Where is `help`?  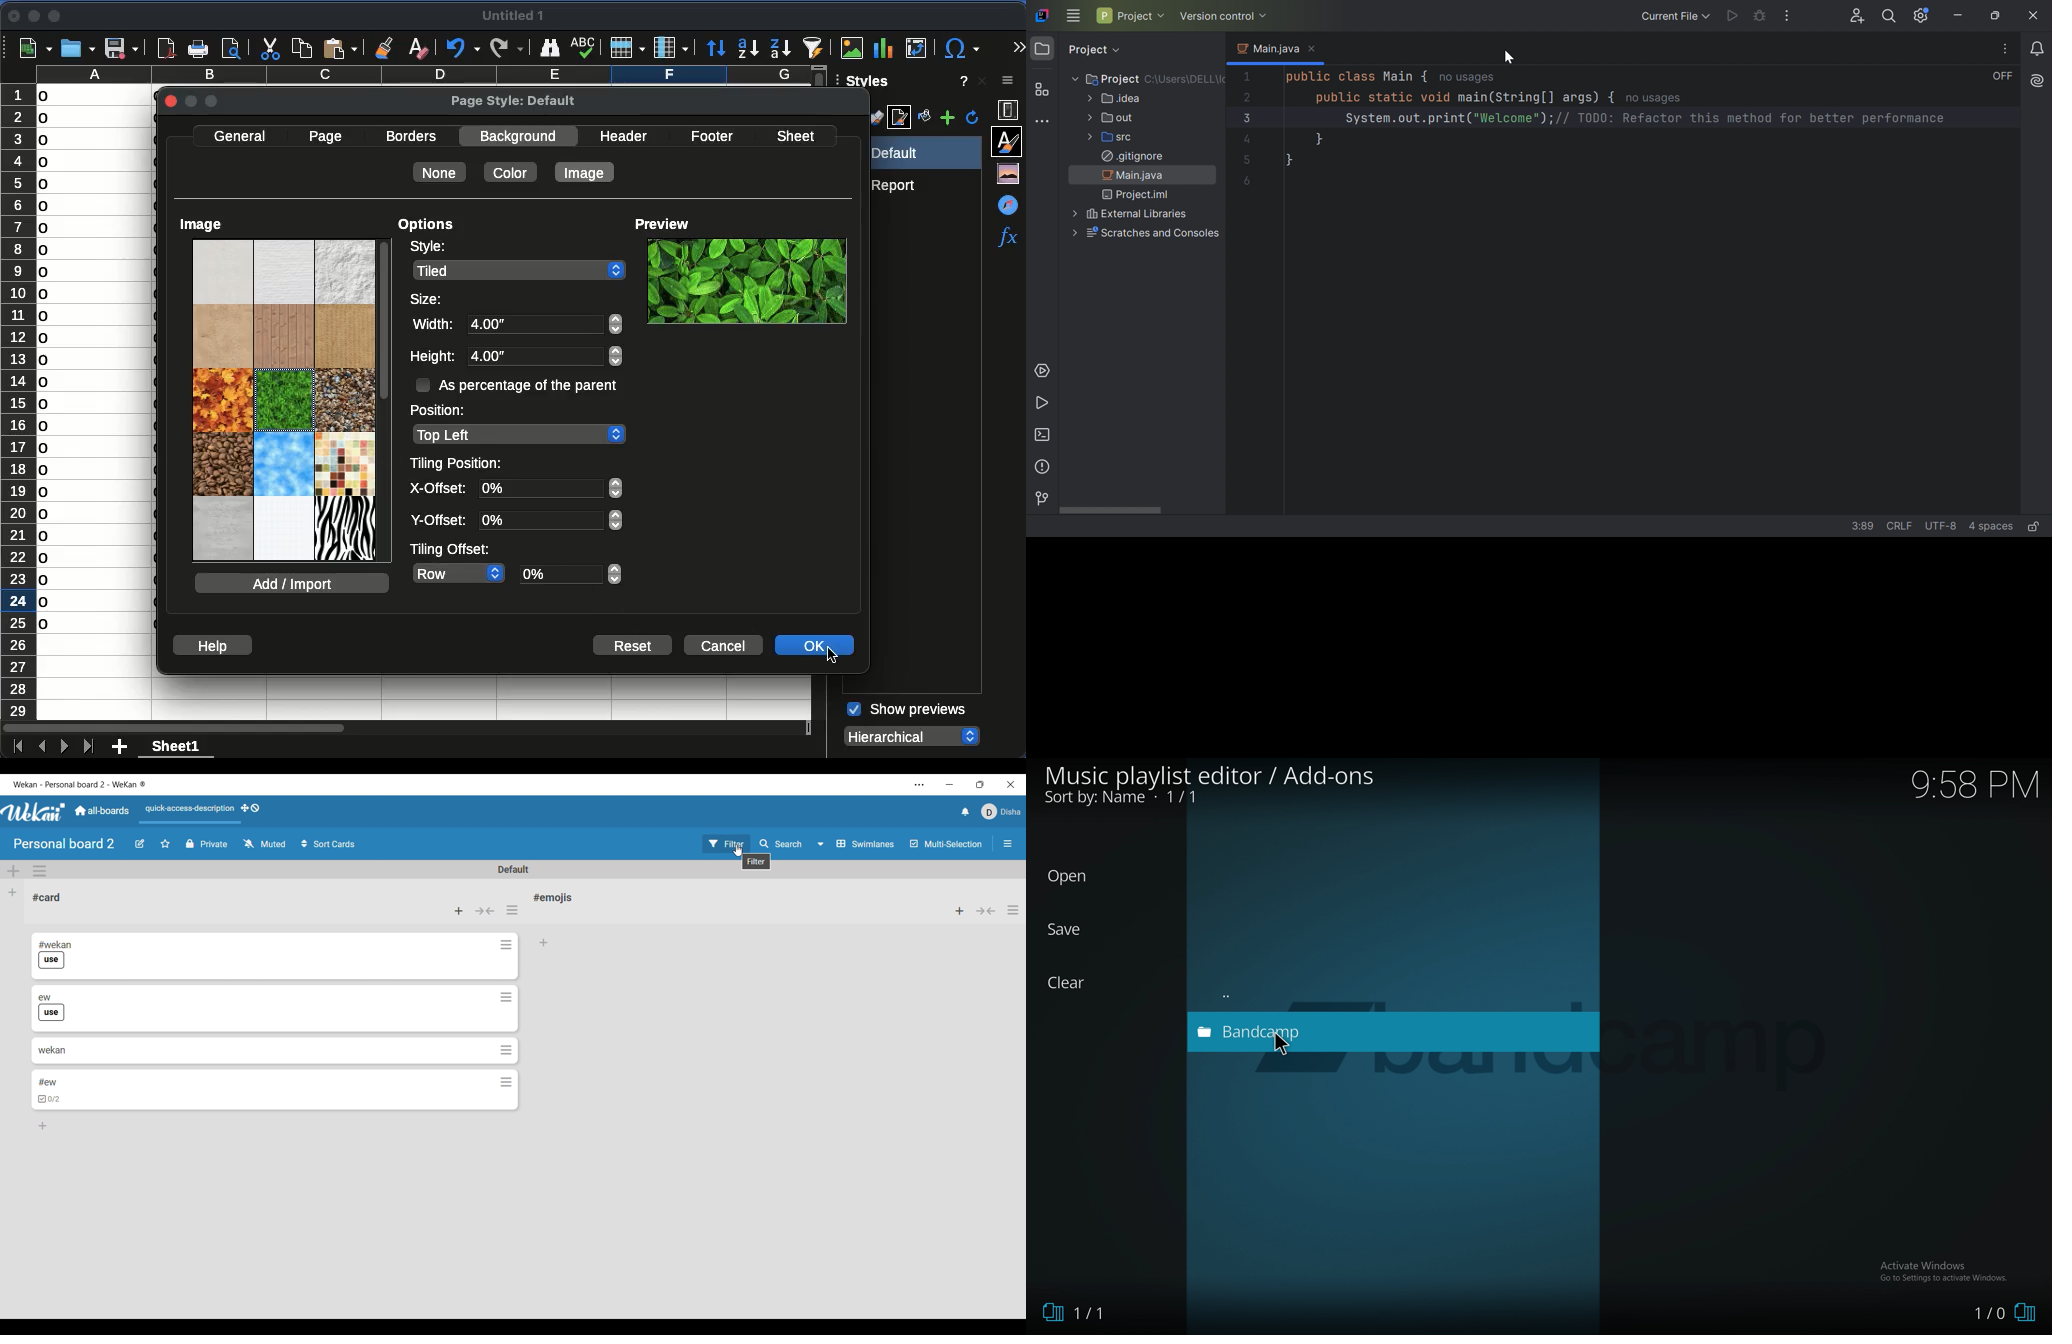
help is located at coordinates (961, 81).